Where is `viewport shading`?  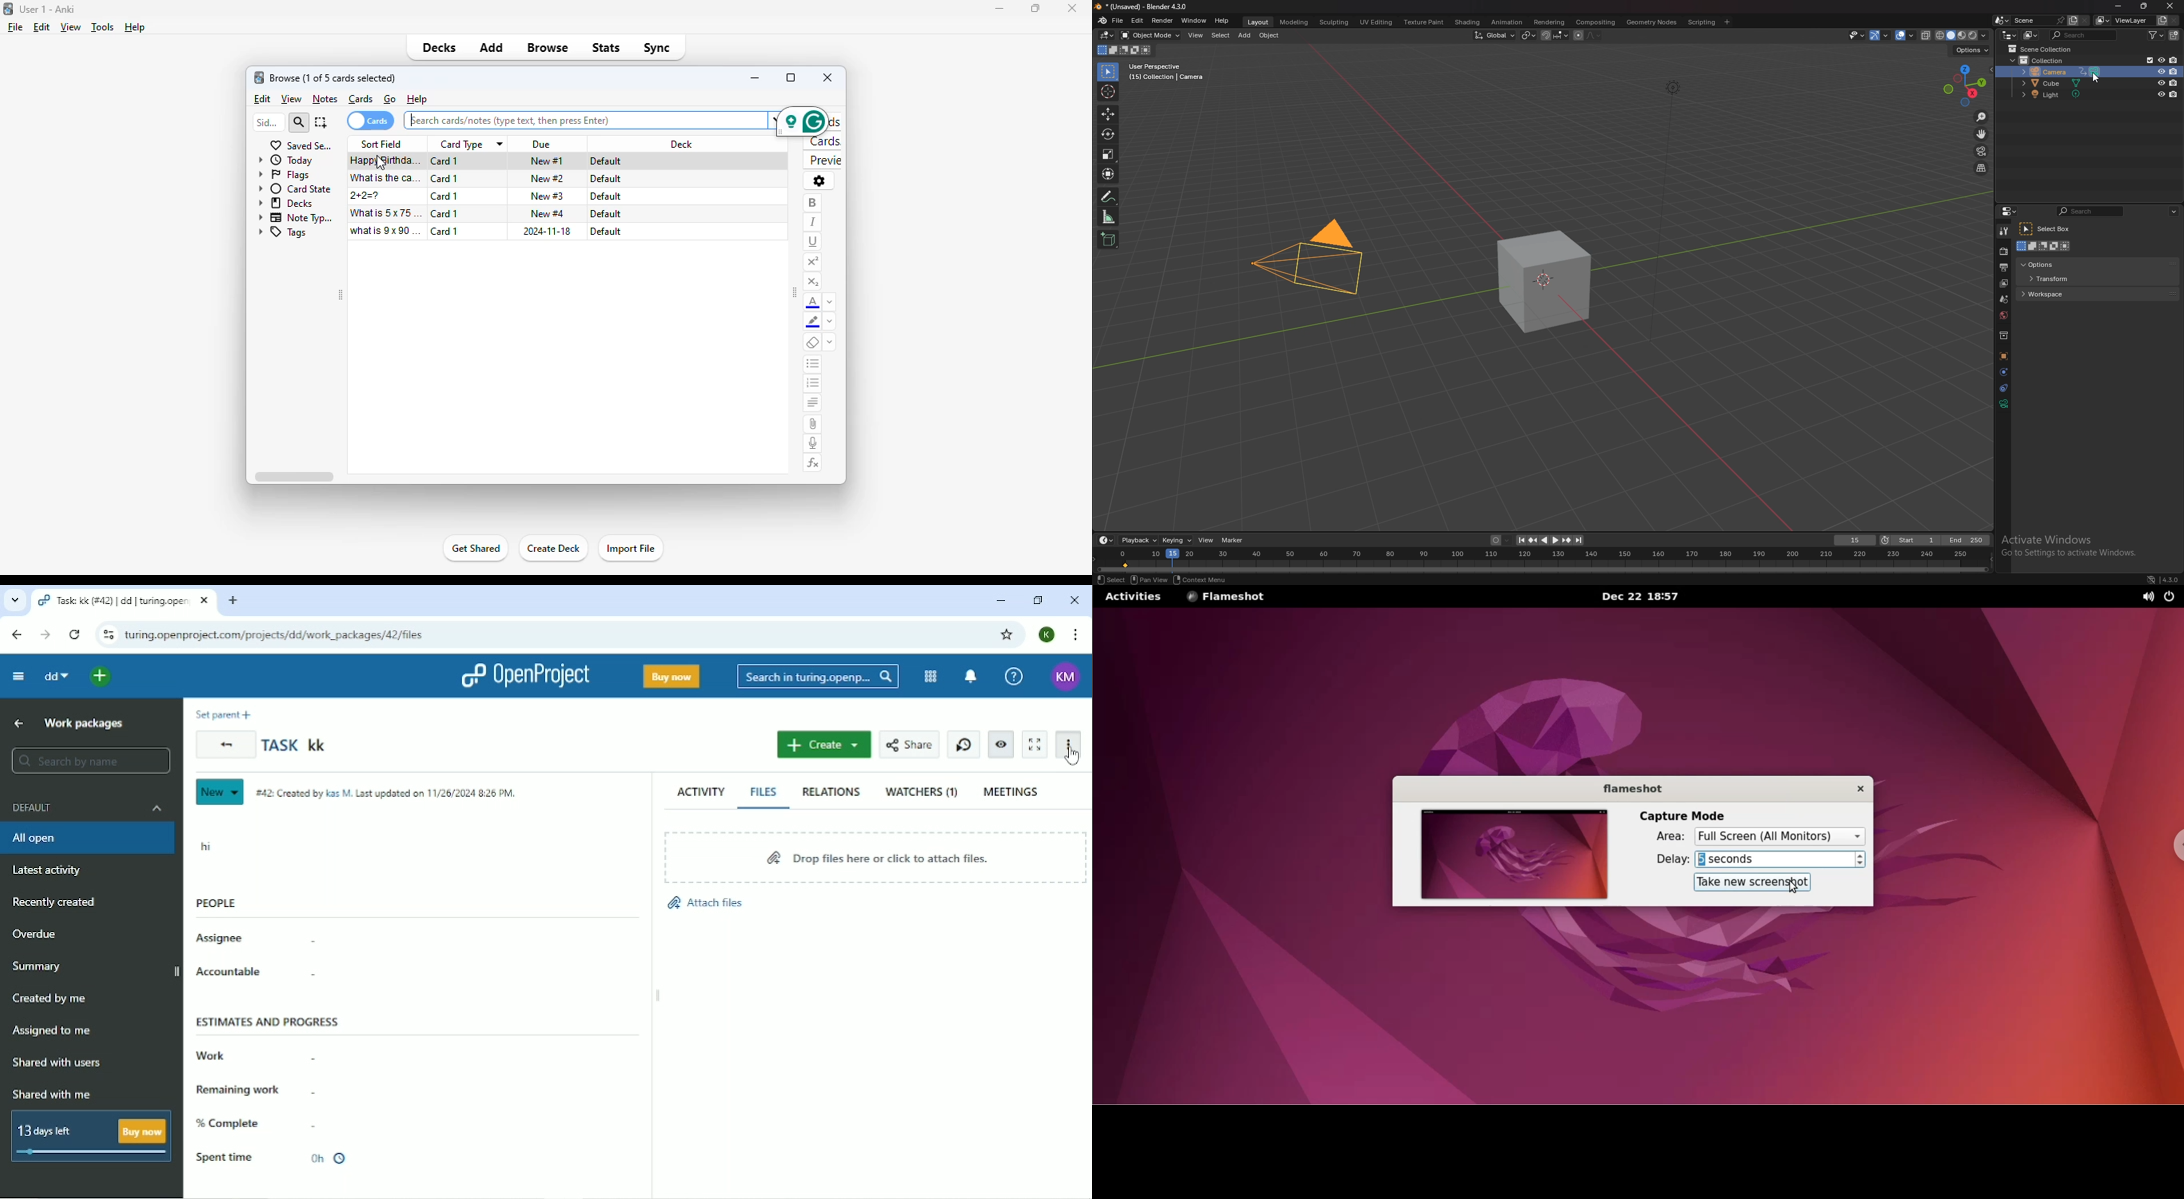 viewport shading is located at coordinates (1962, 36).